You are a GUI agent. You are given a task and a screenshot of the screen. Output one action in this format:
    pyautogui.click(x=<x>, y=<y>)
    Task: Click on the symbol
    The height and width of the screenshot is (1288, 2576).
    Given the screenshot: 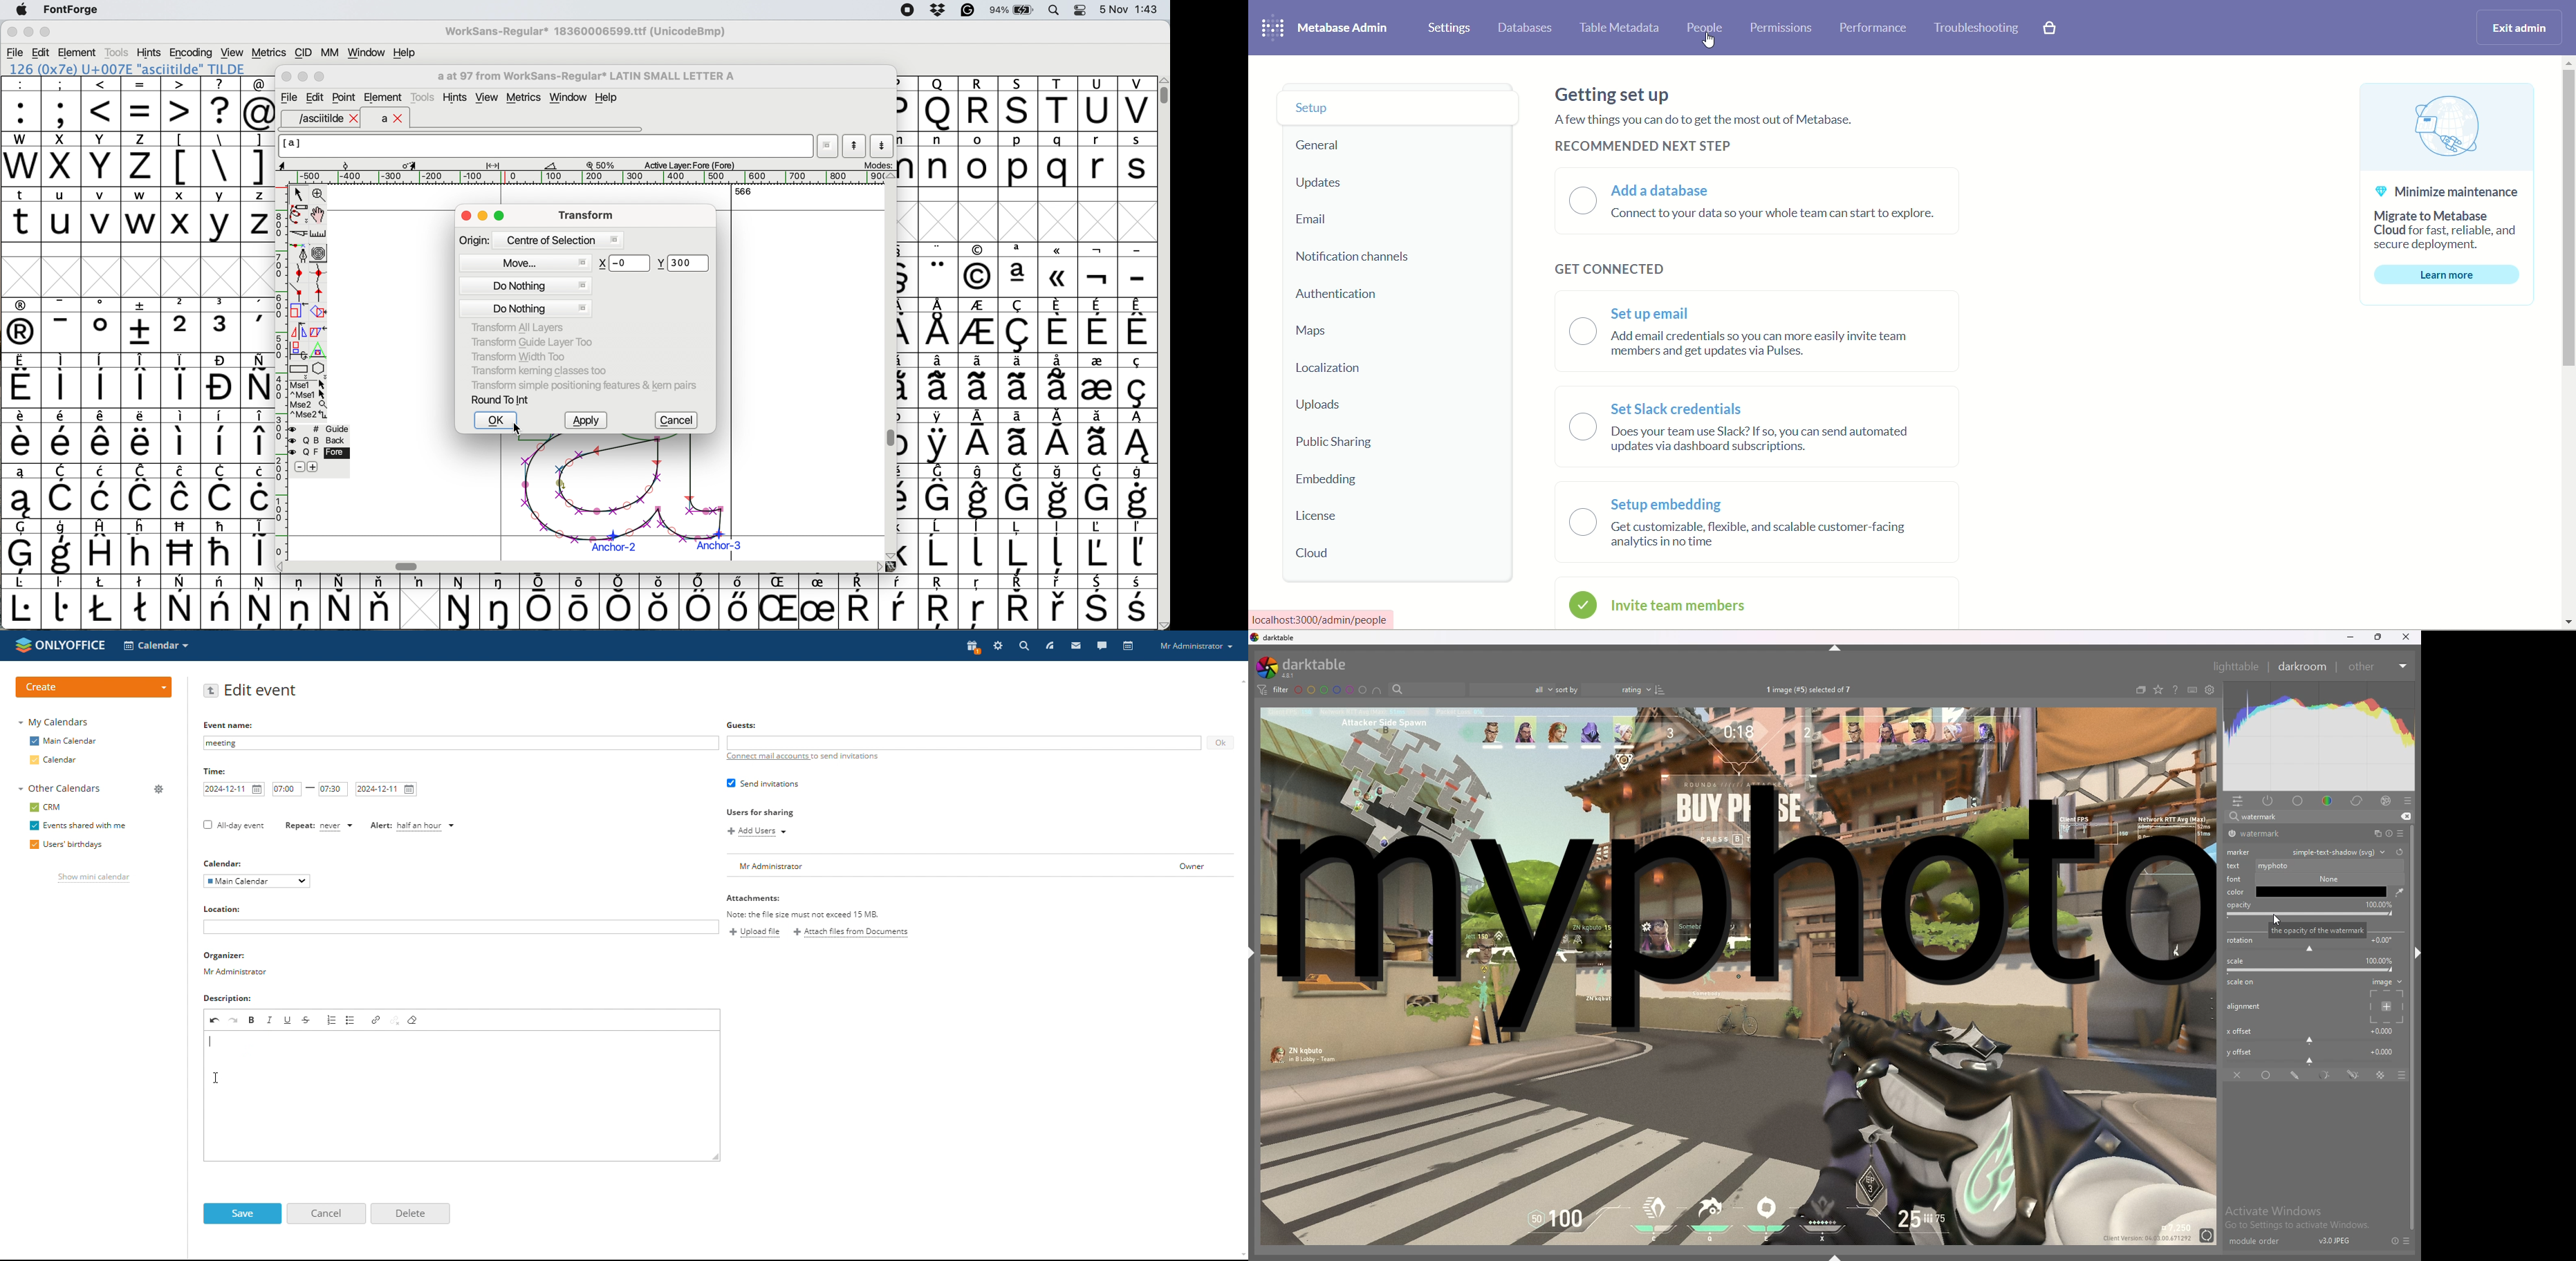 What is the action you would take?
    pyautogui.click(x=540, y=602)
    